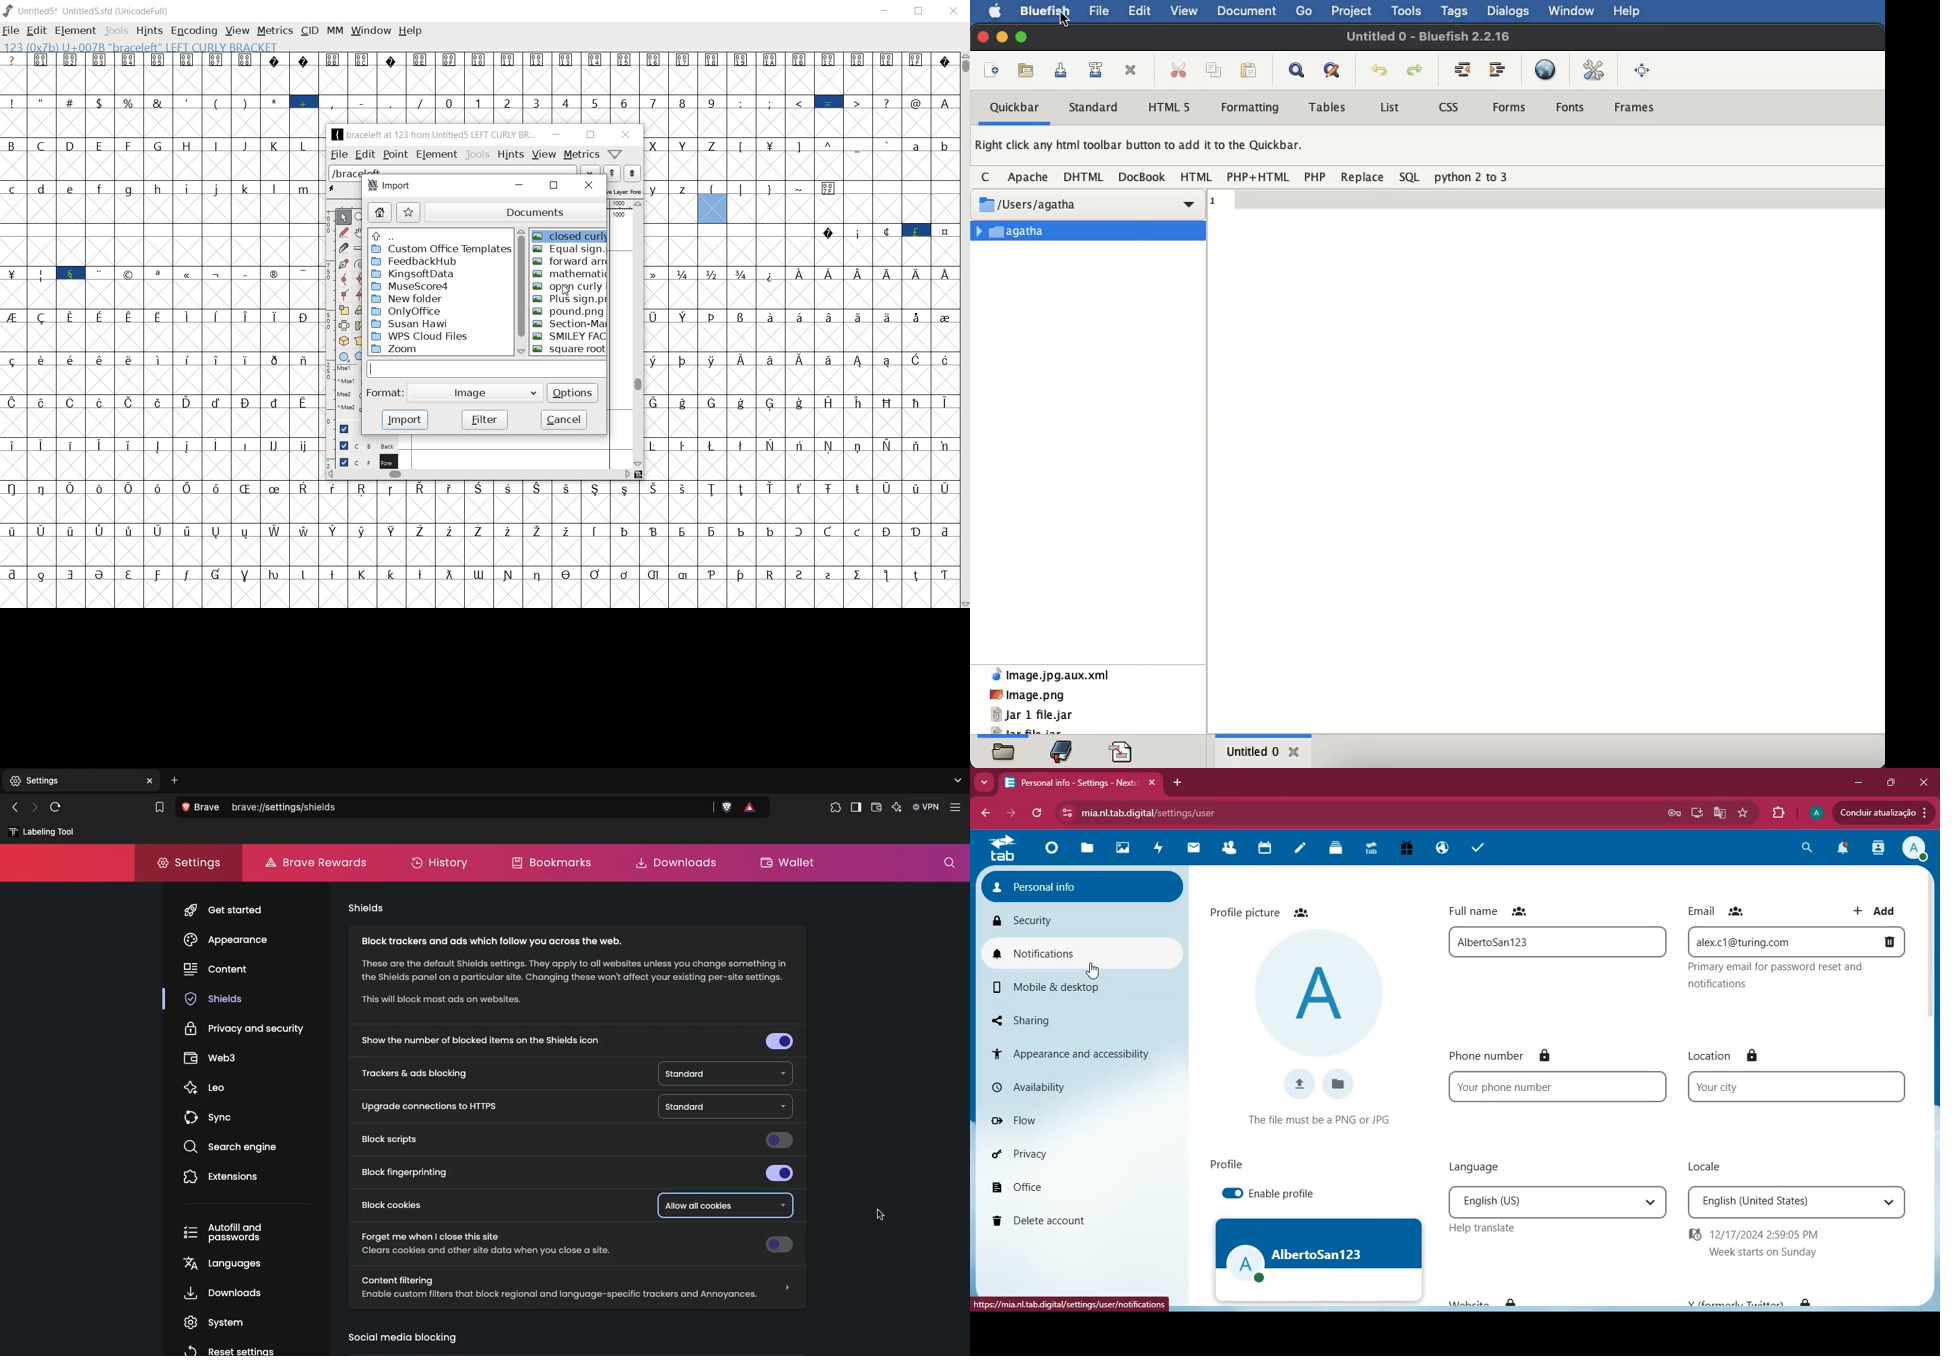 The width and height of the screenshot is (1960, 1372). What do you see at coordinates (1249, 108) in the screenshot?
I see `formatting` at bounding box center [1249, 108].